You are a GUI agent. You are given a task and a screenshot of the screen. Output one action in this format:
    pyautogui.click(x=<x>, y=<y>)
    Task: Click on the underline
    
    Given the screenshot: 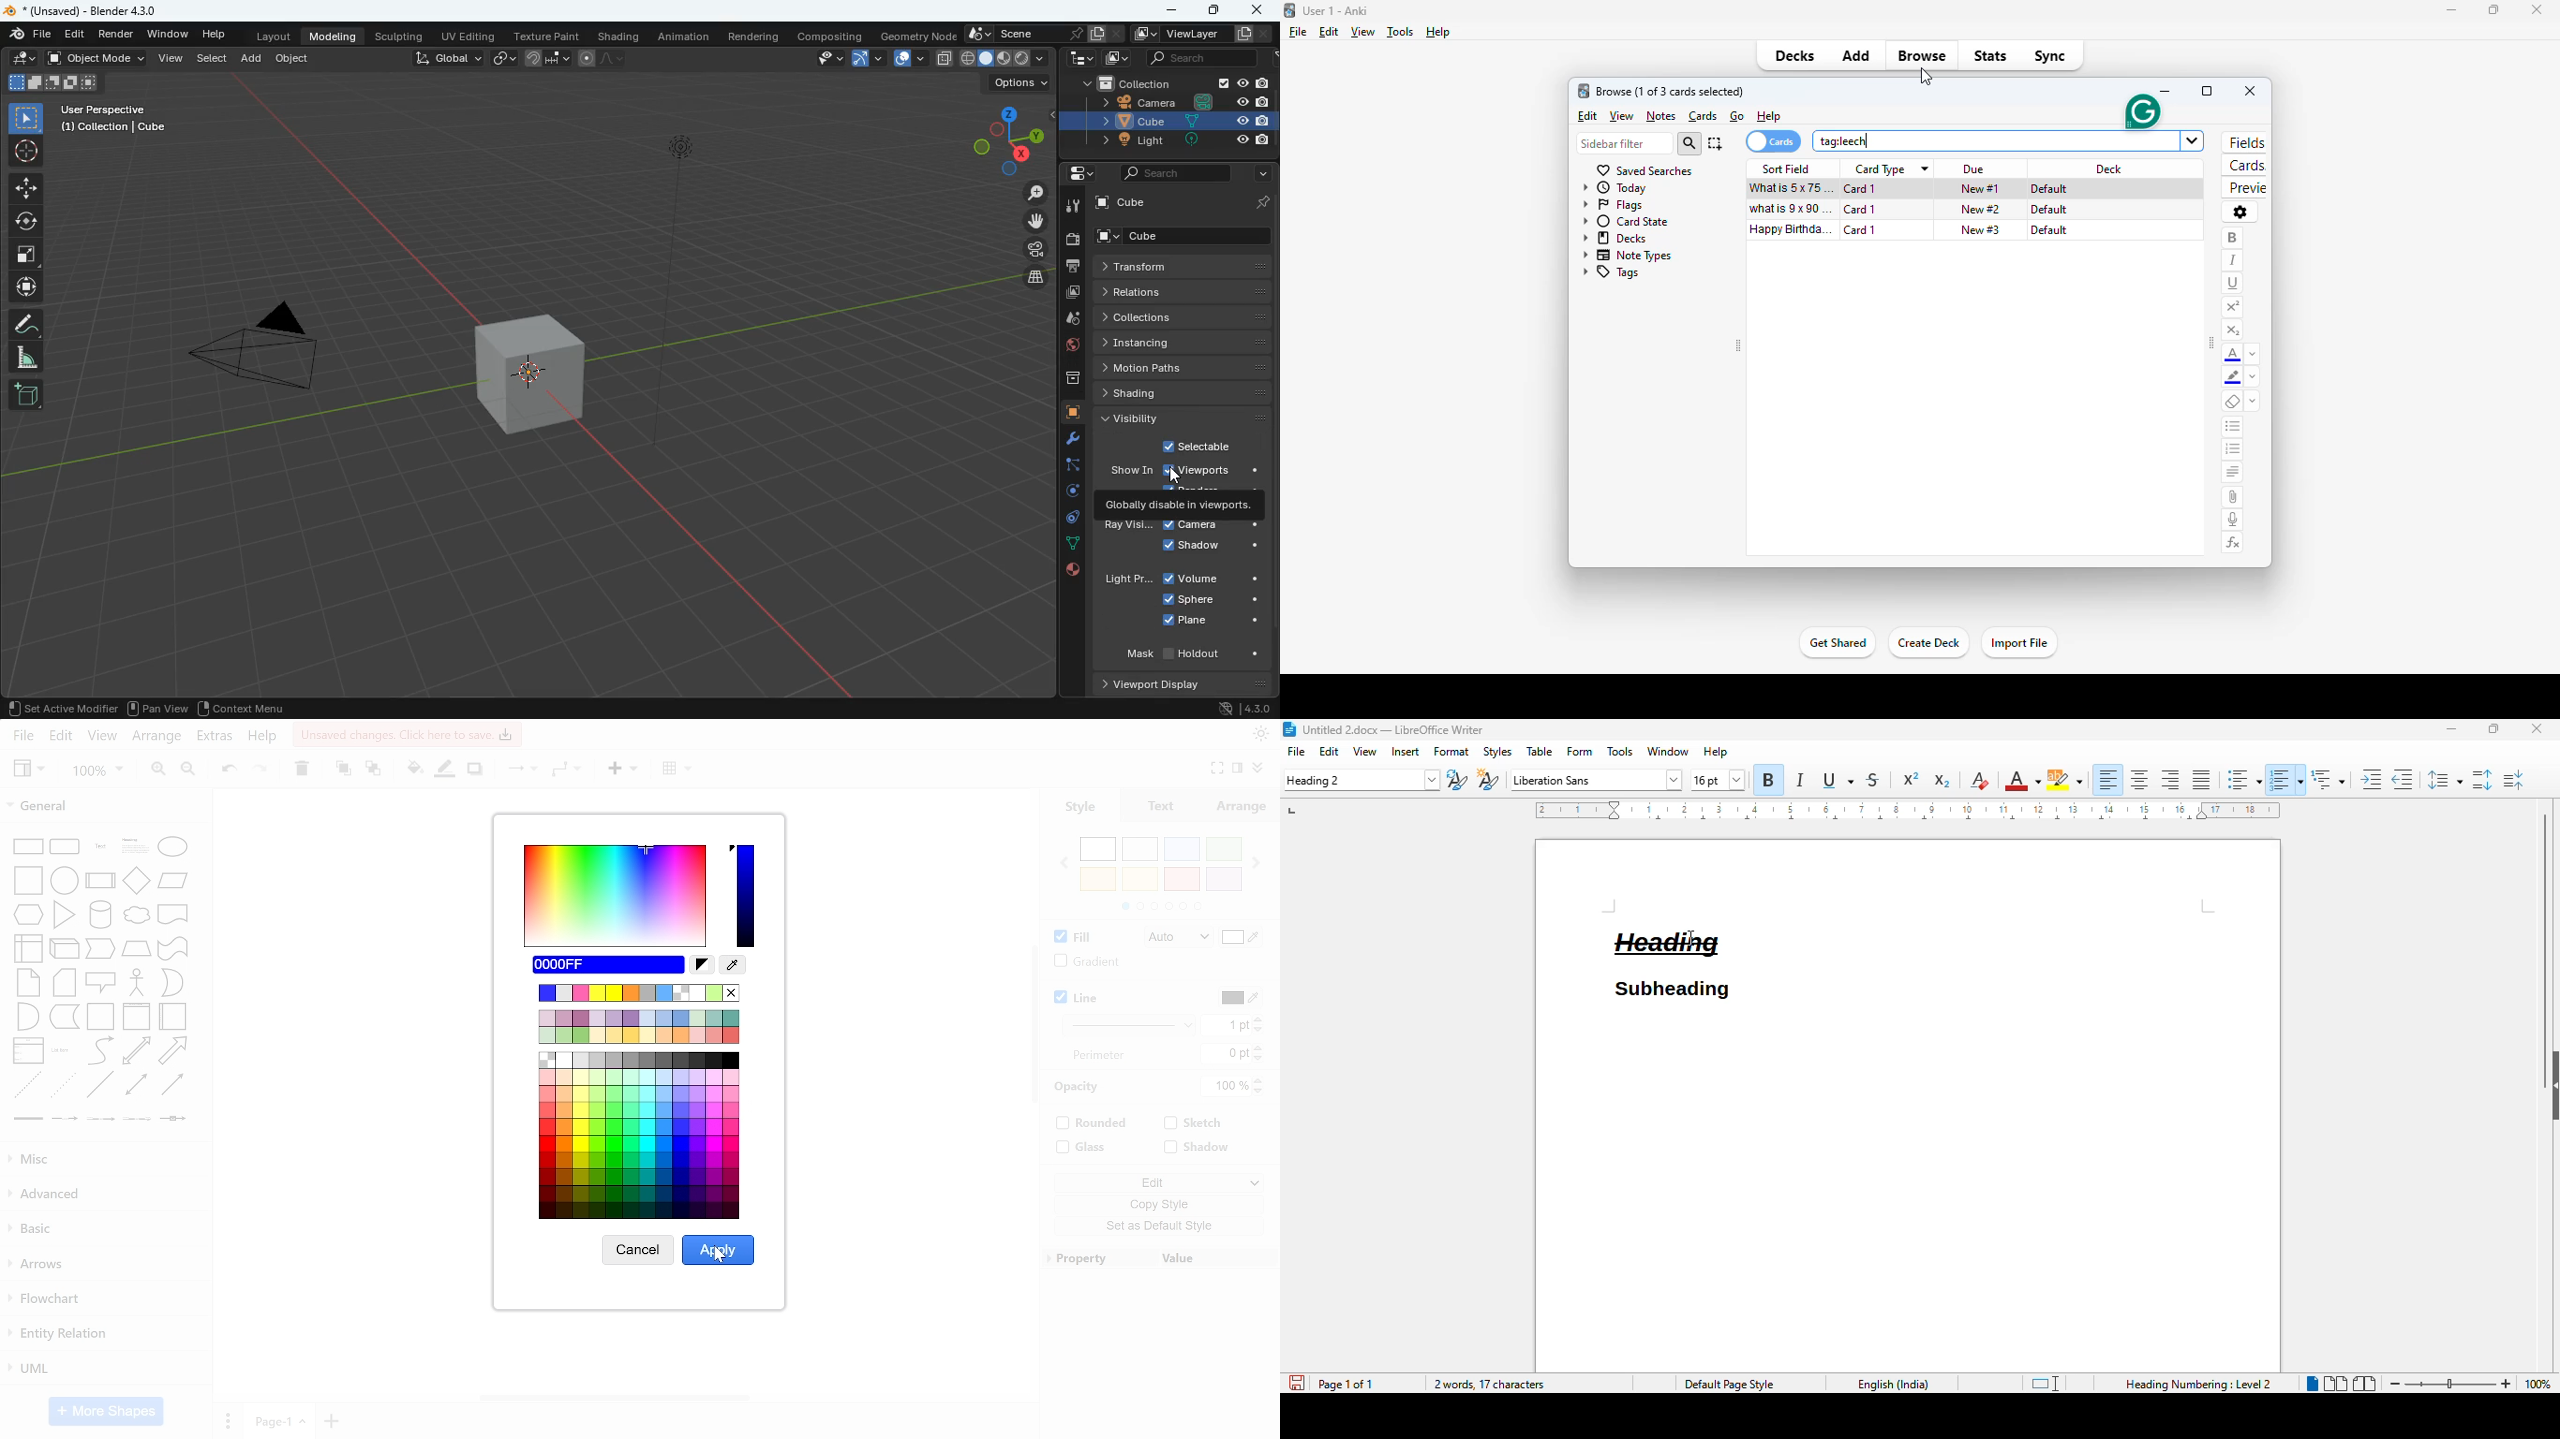 What is the action you would take?
    pyautogui.click(x=2233, y=284)
    